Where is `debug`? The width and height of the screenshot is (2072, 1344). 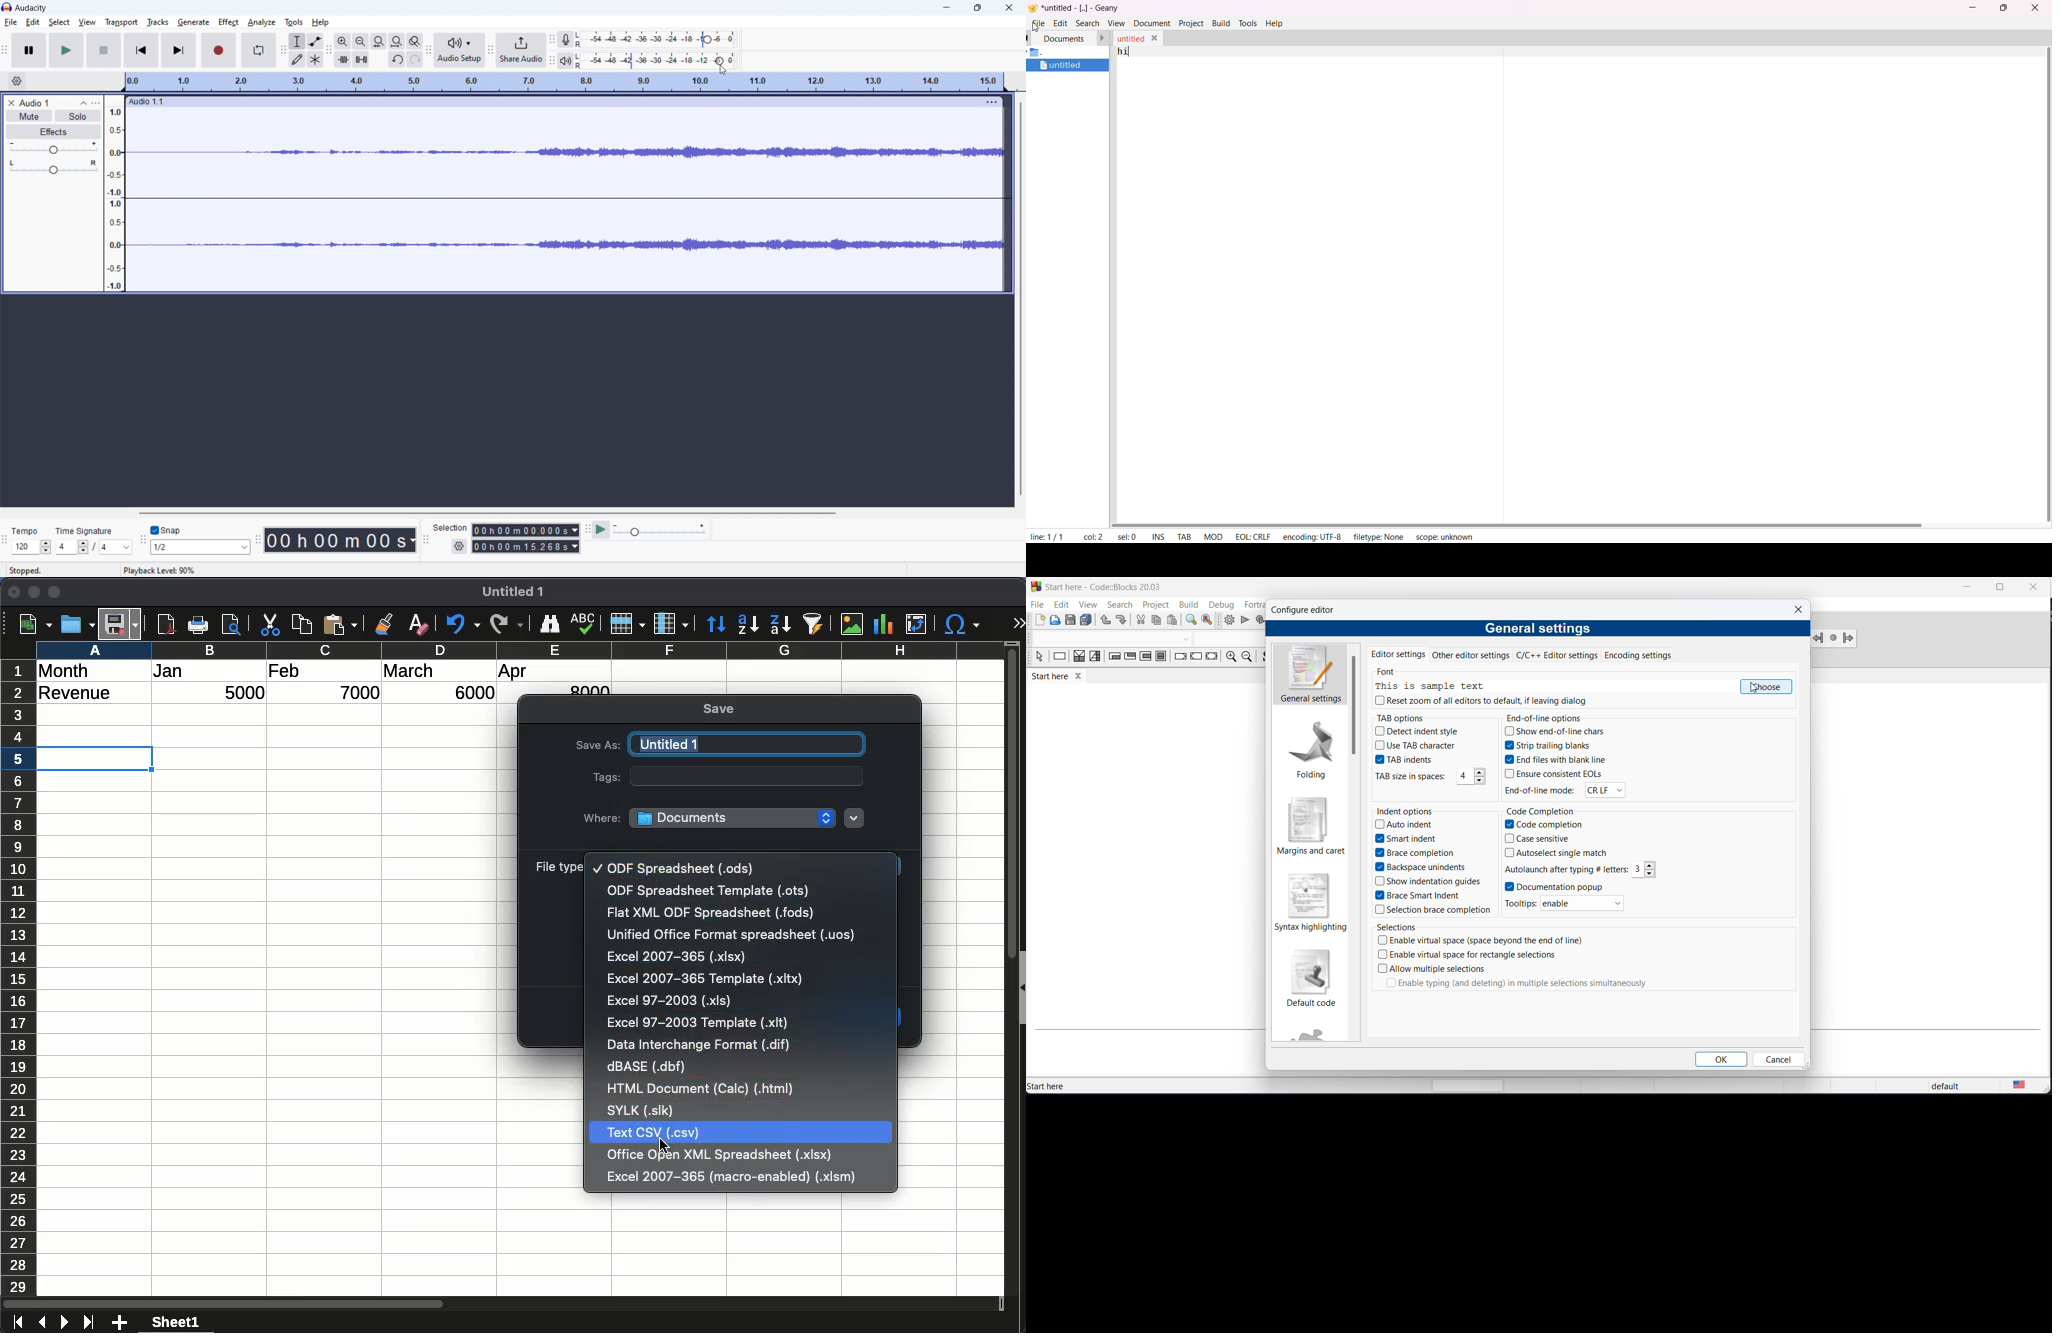 debug is located at coordinates (1221, 603).